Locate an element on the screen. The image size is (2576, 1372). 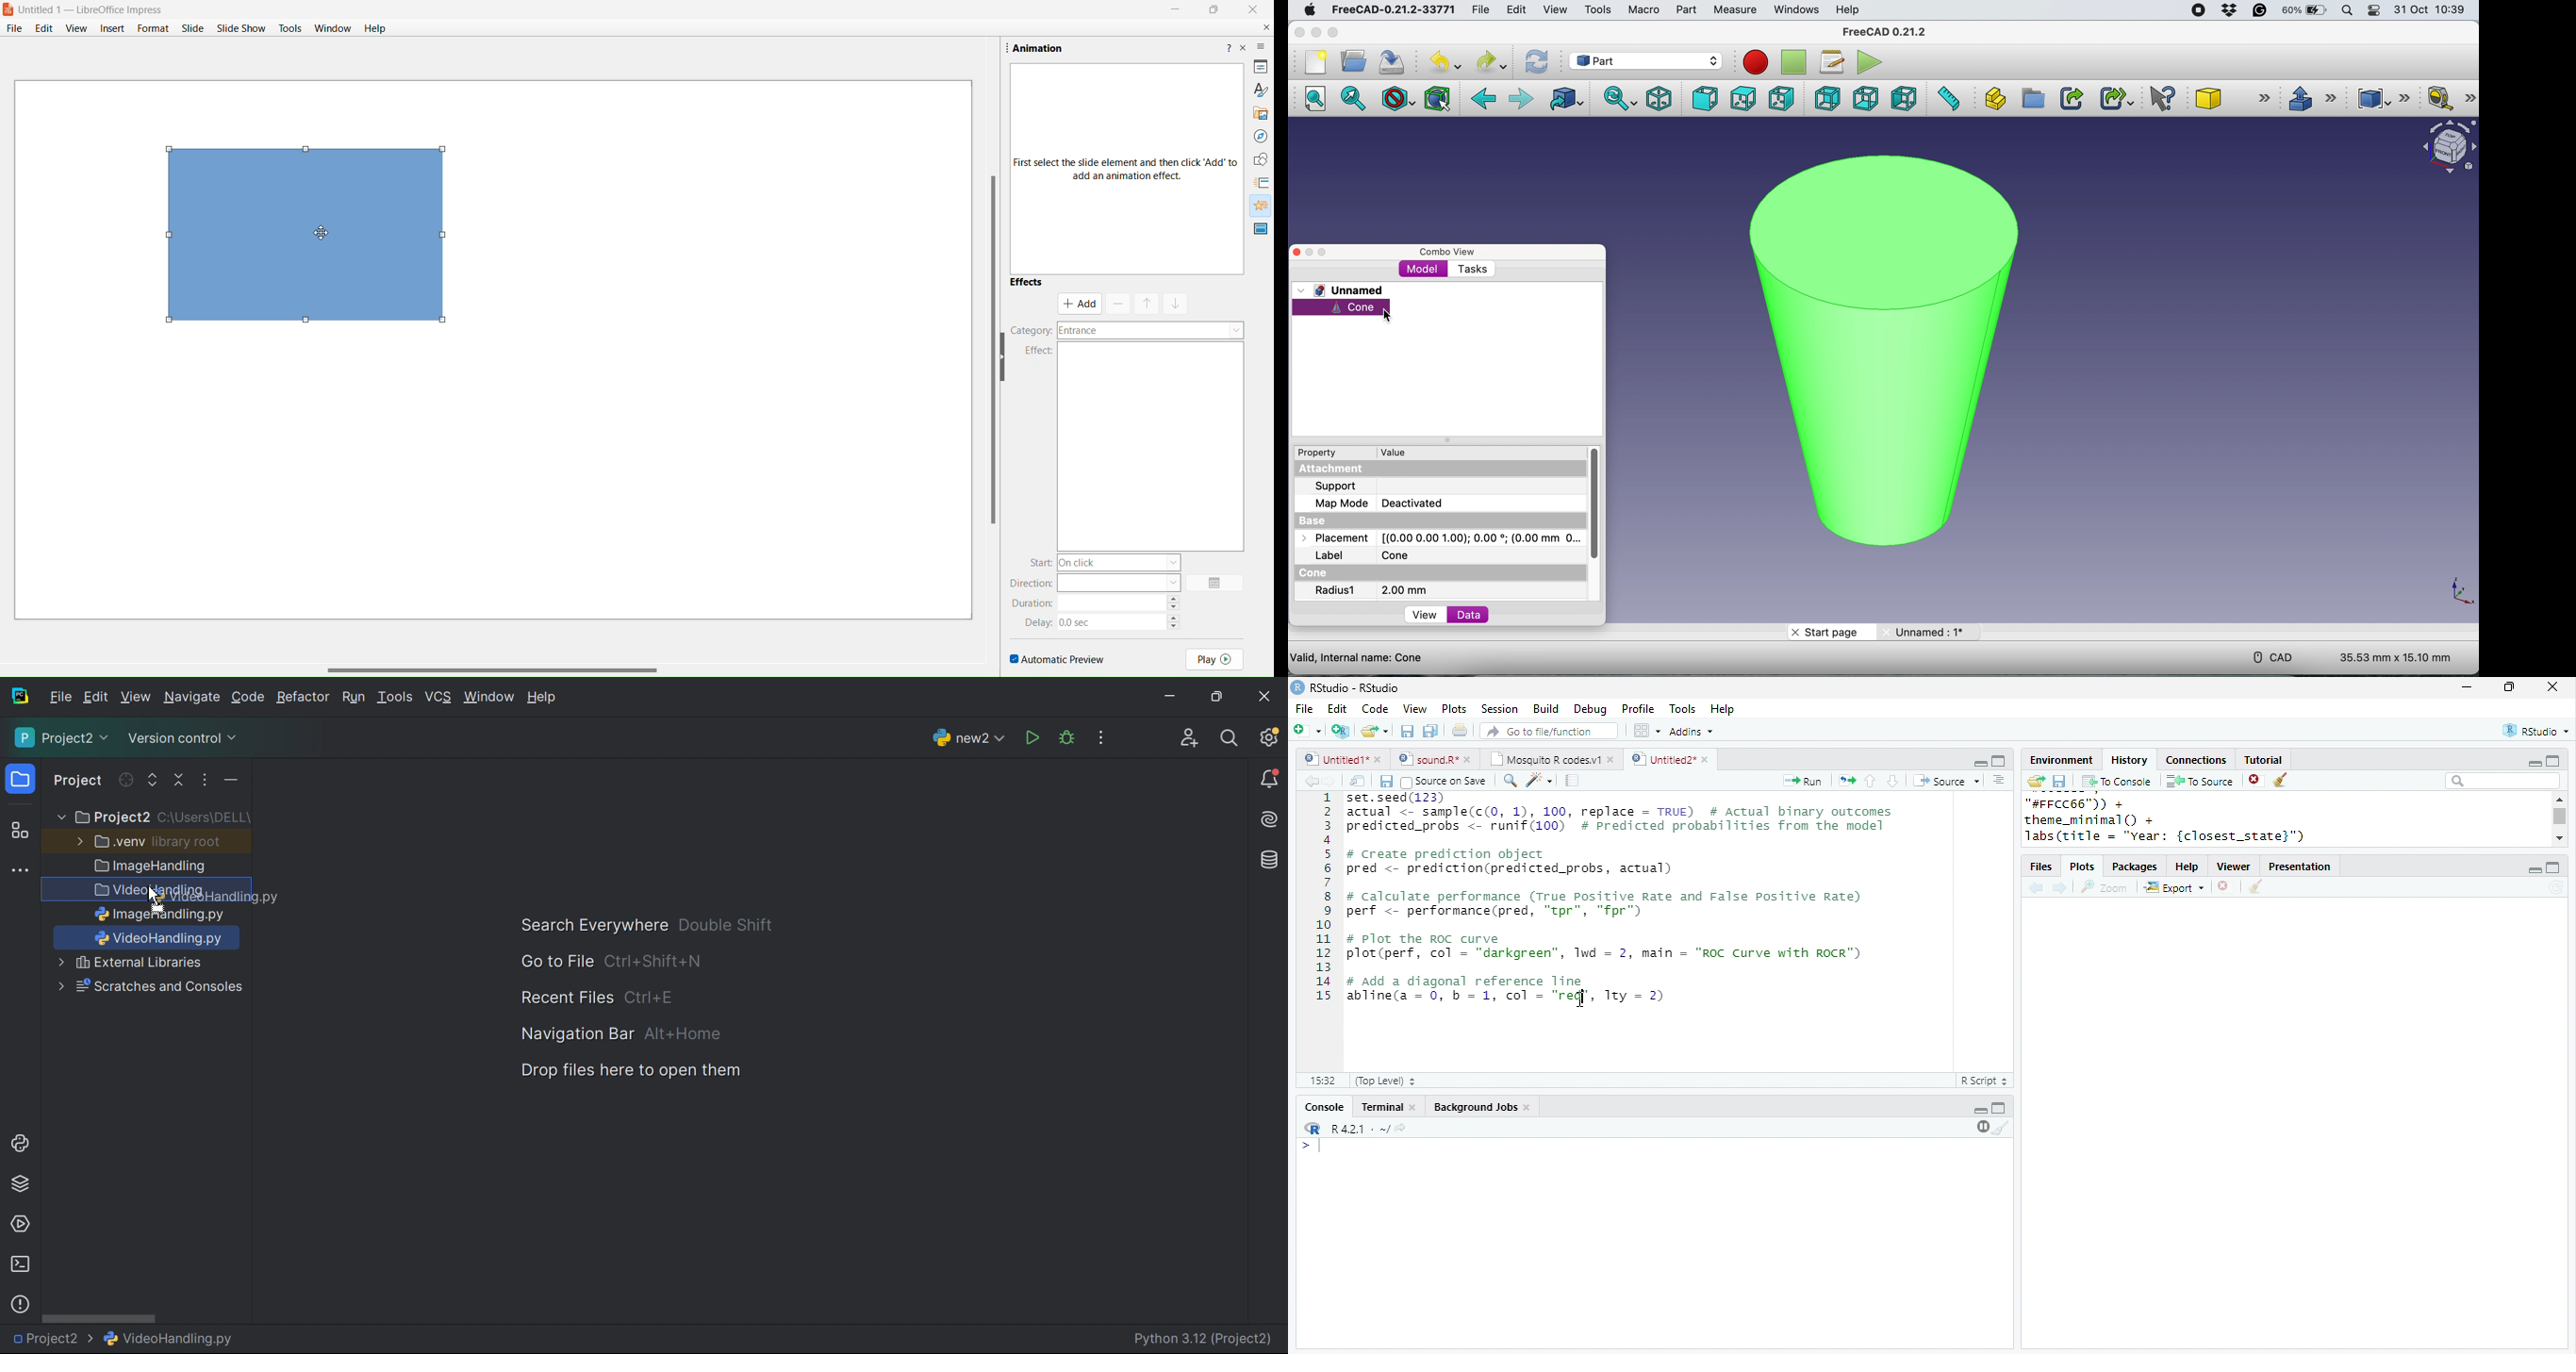
part is located at coordinates (1648, 60).